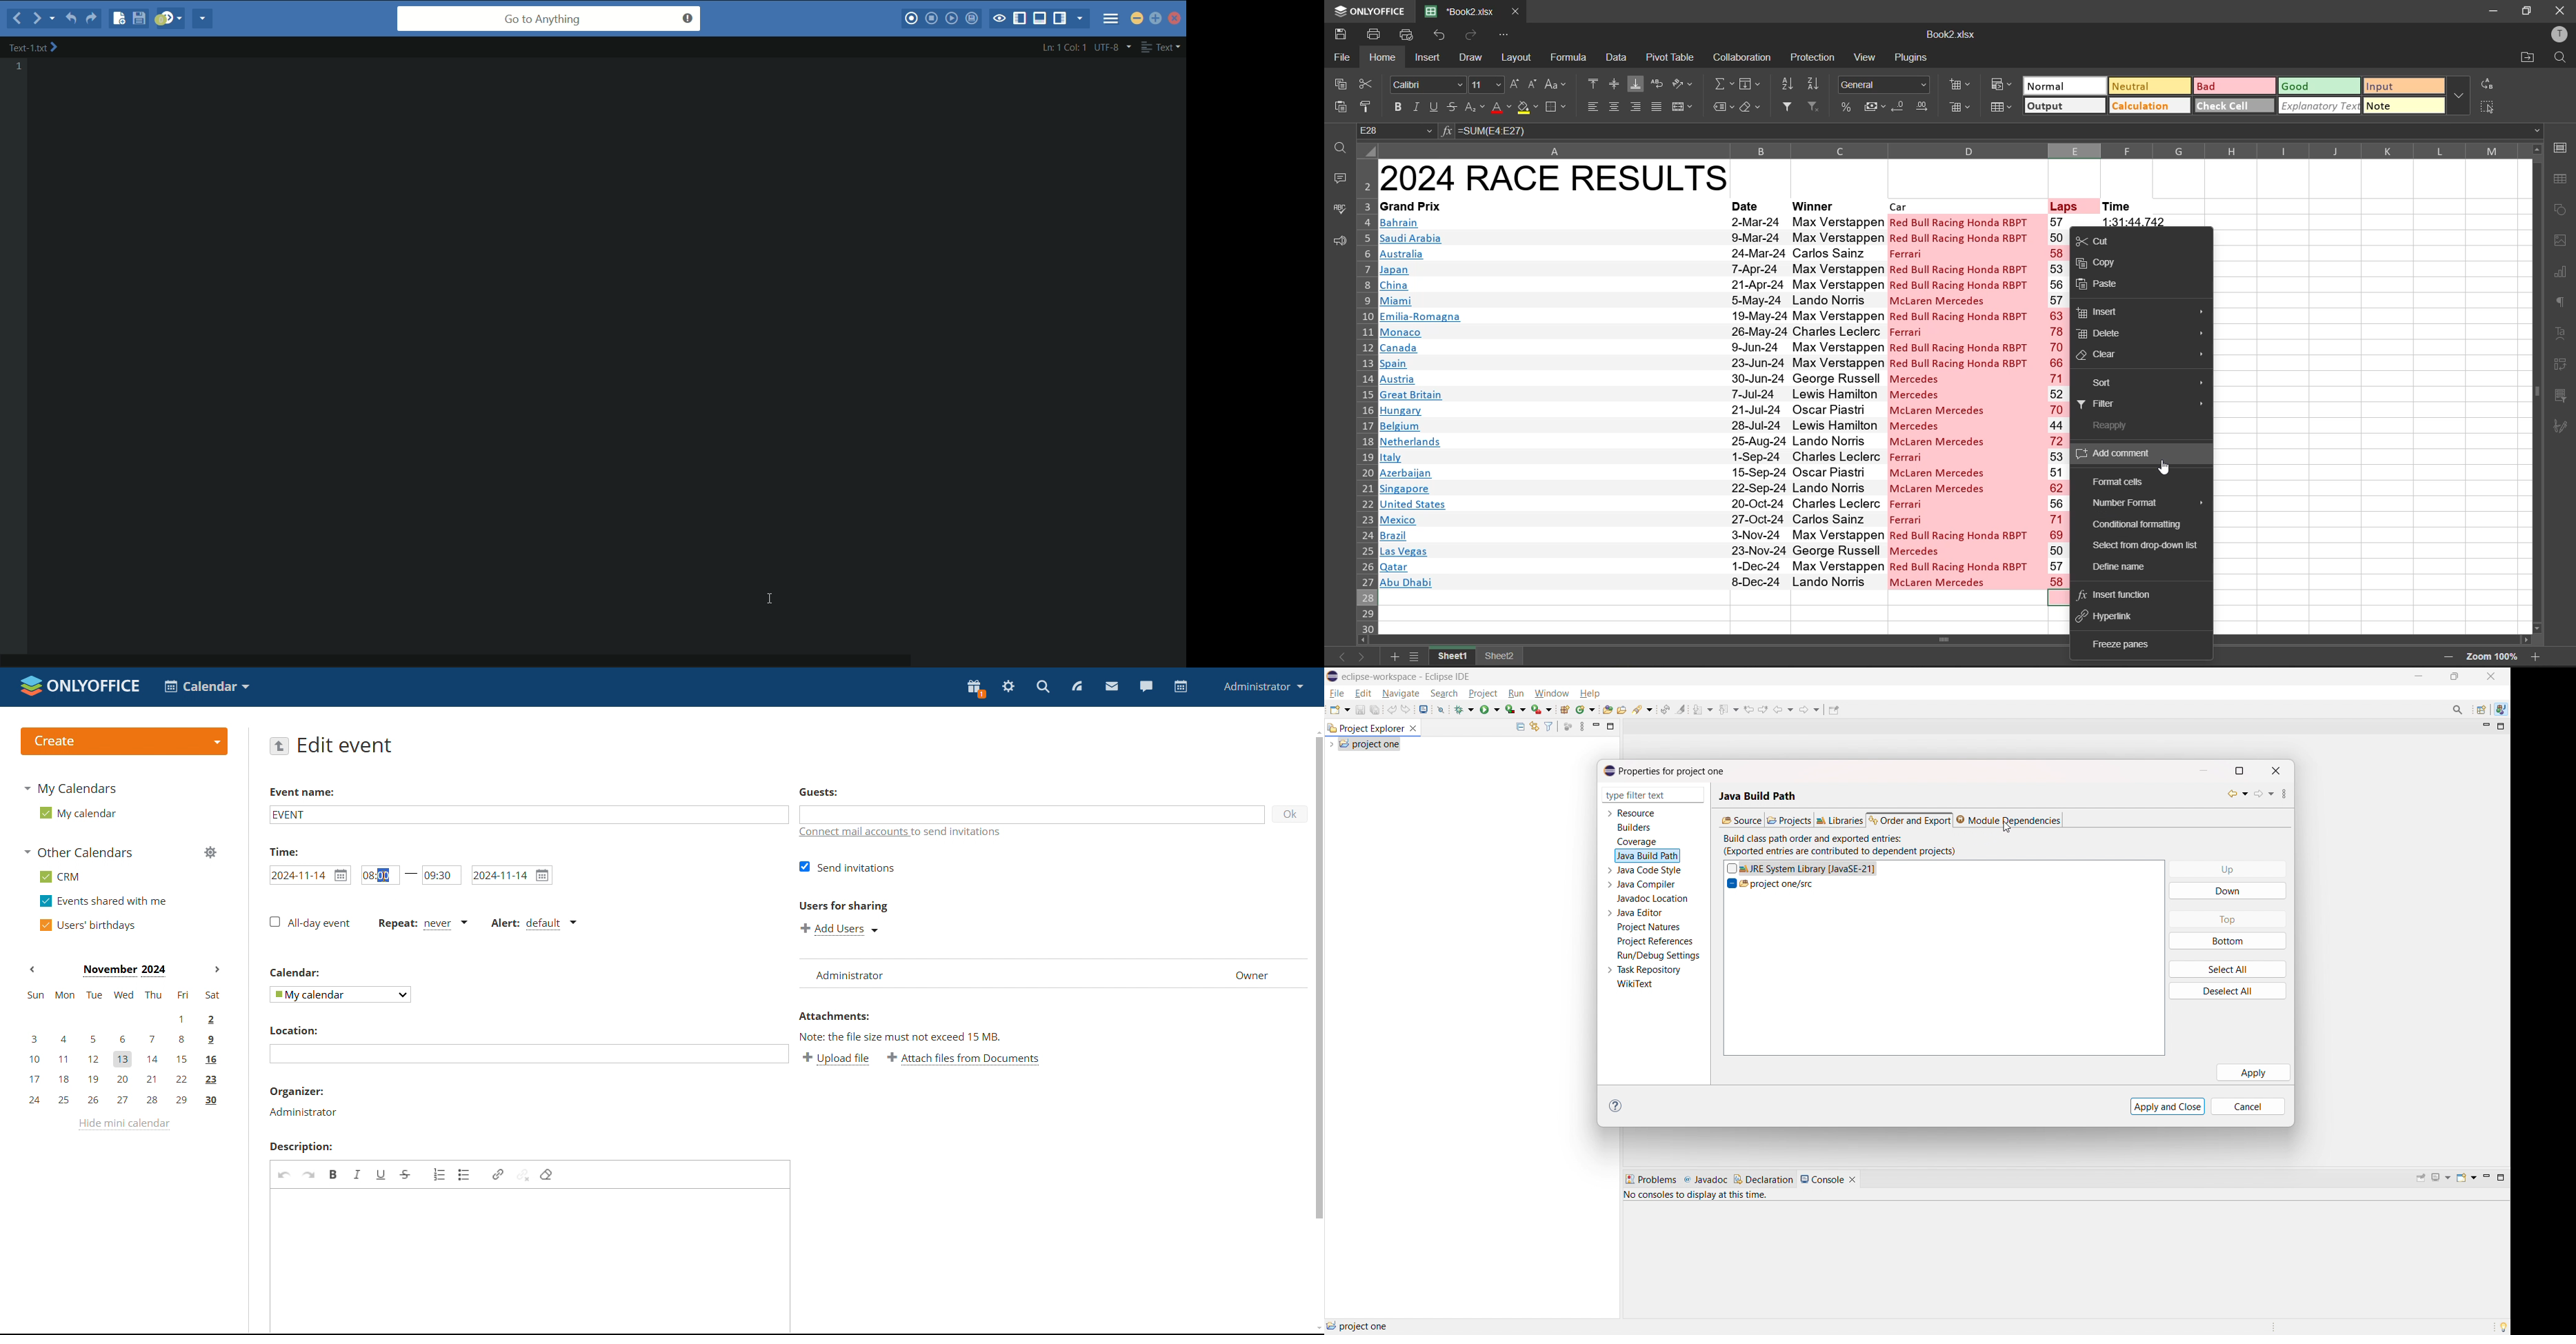 This screenshot has height=1344, width=2576. I want to click on winner, so click(1813, 207).